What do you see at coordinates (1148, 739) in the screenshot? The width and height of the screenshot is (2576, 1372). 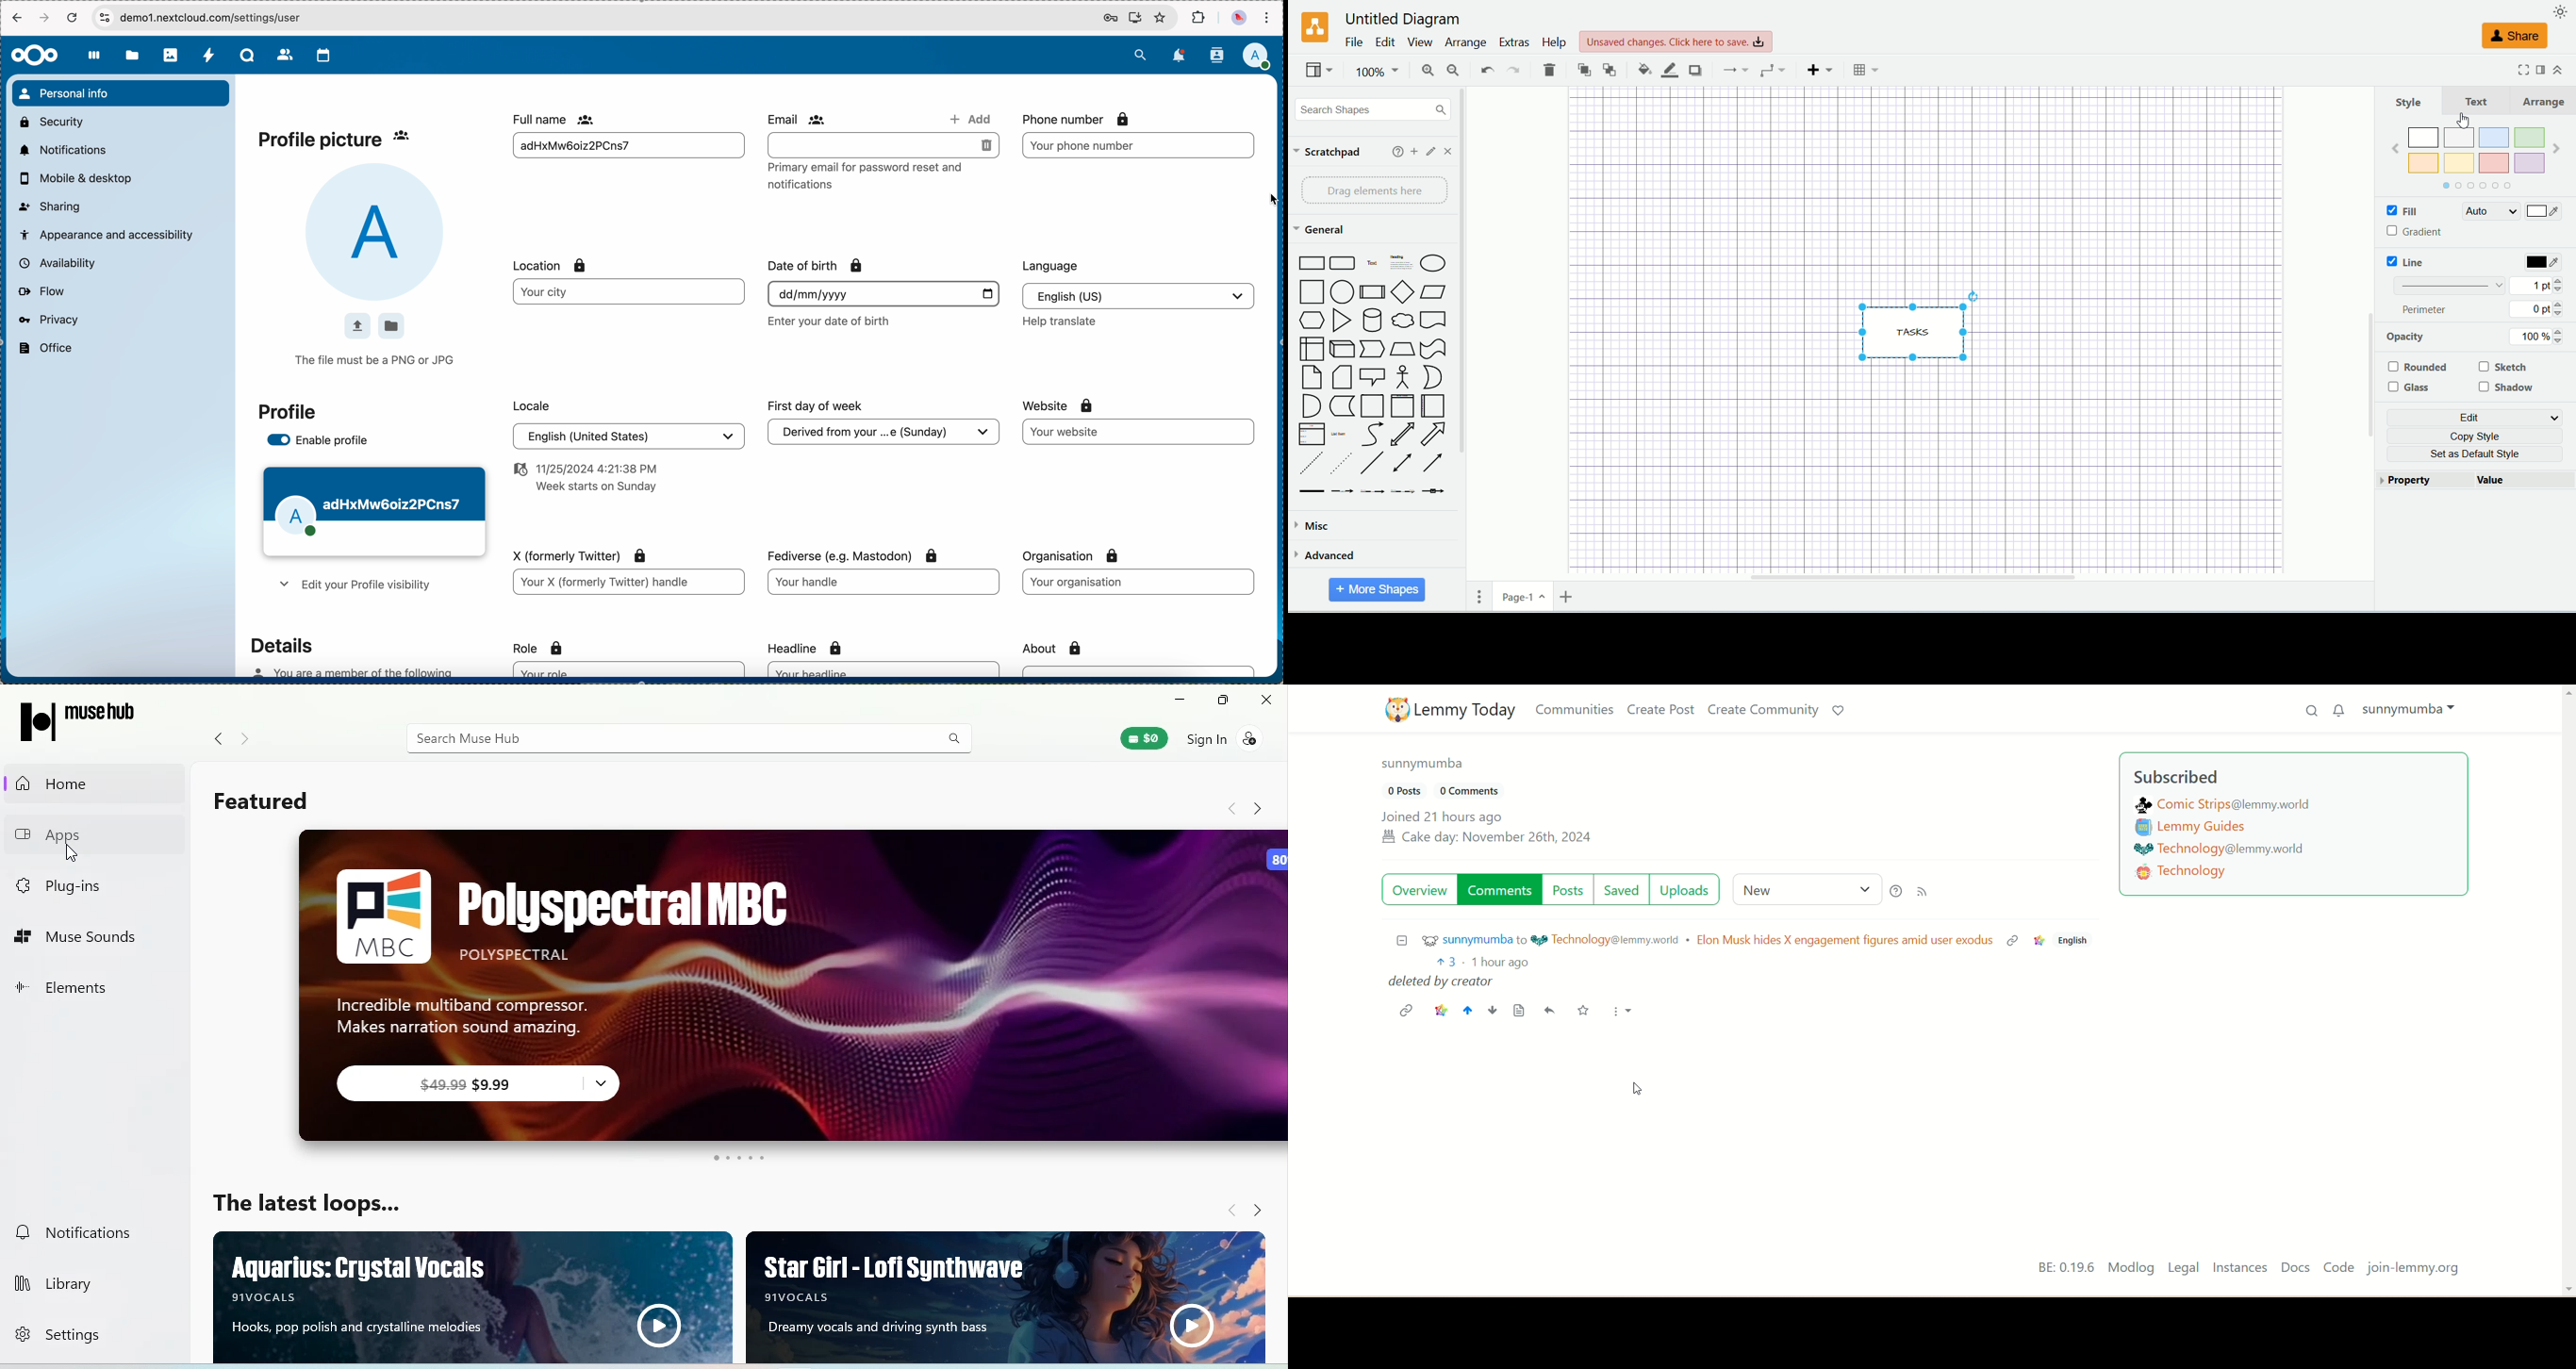 I see `Muse wallet` at bounding box center [1148, 739].